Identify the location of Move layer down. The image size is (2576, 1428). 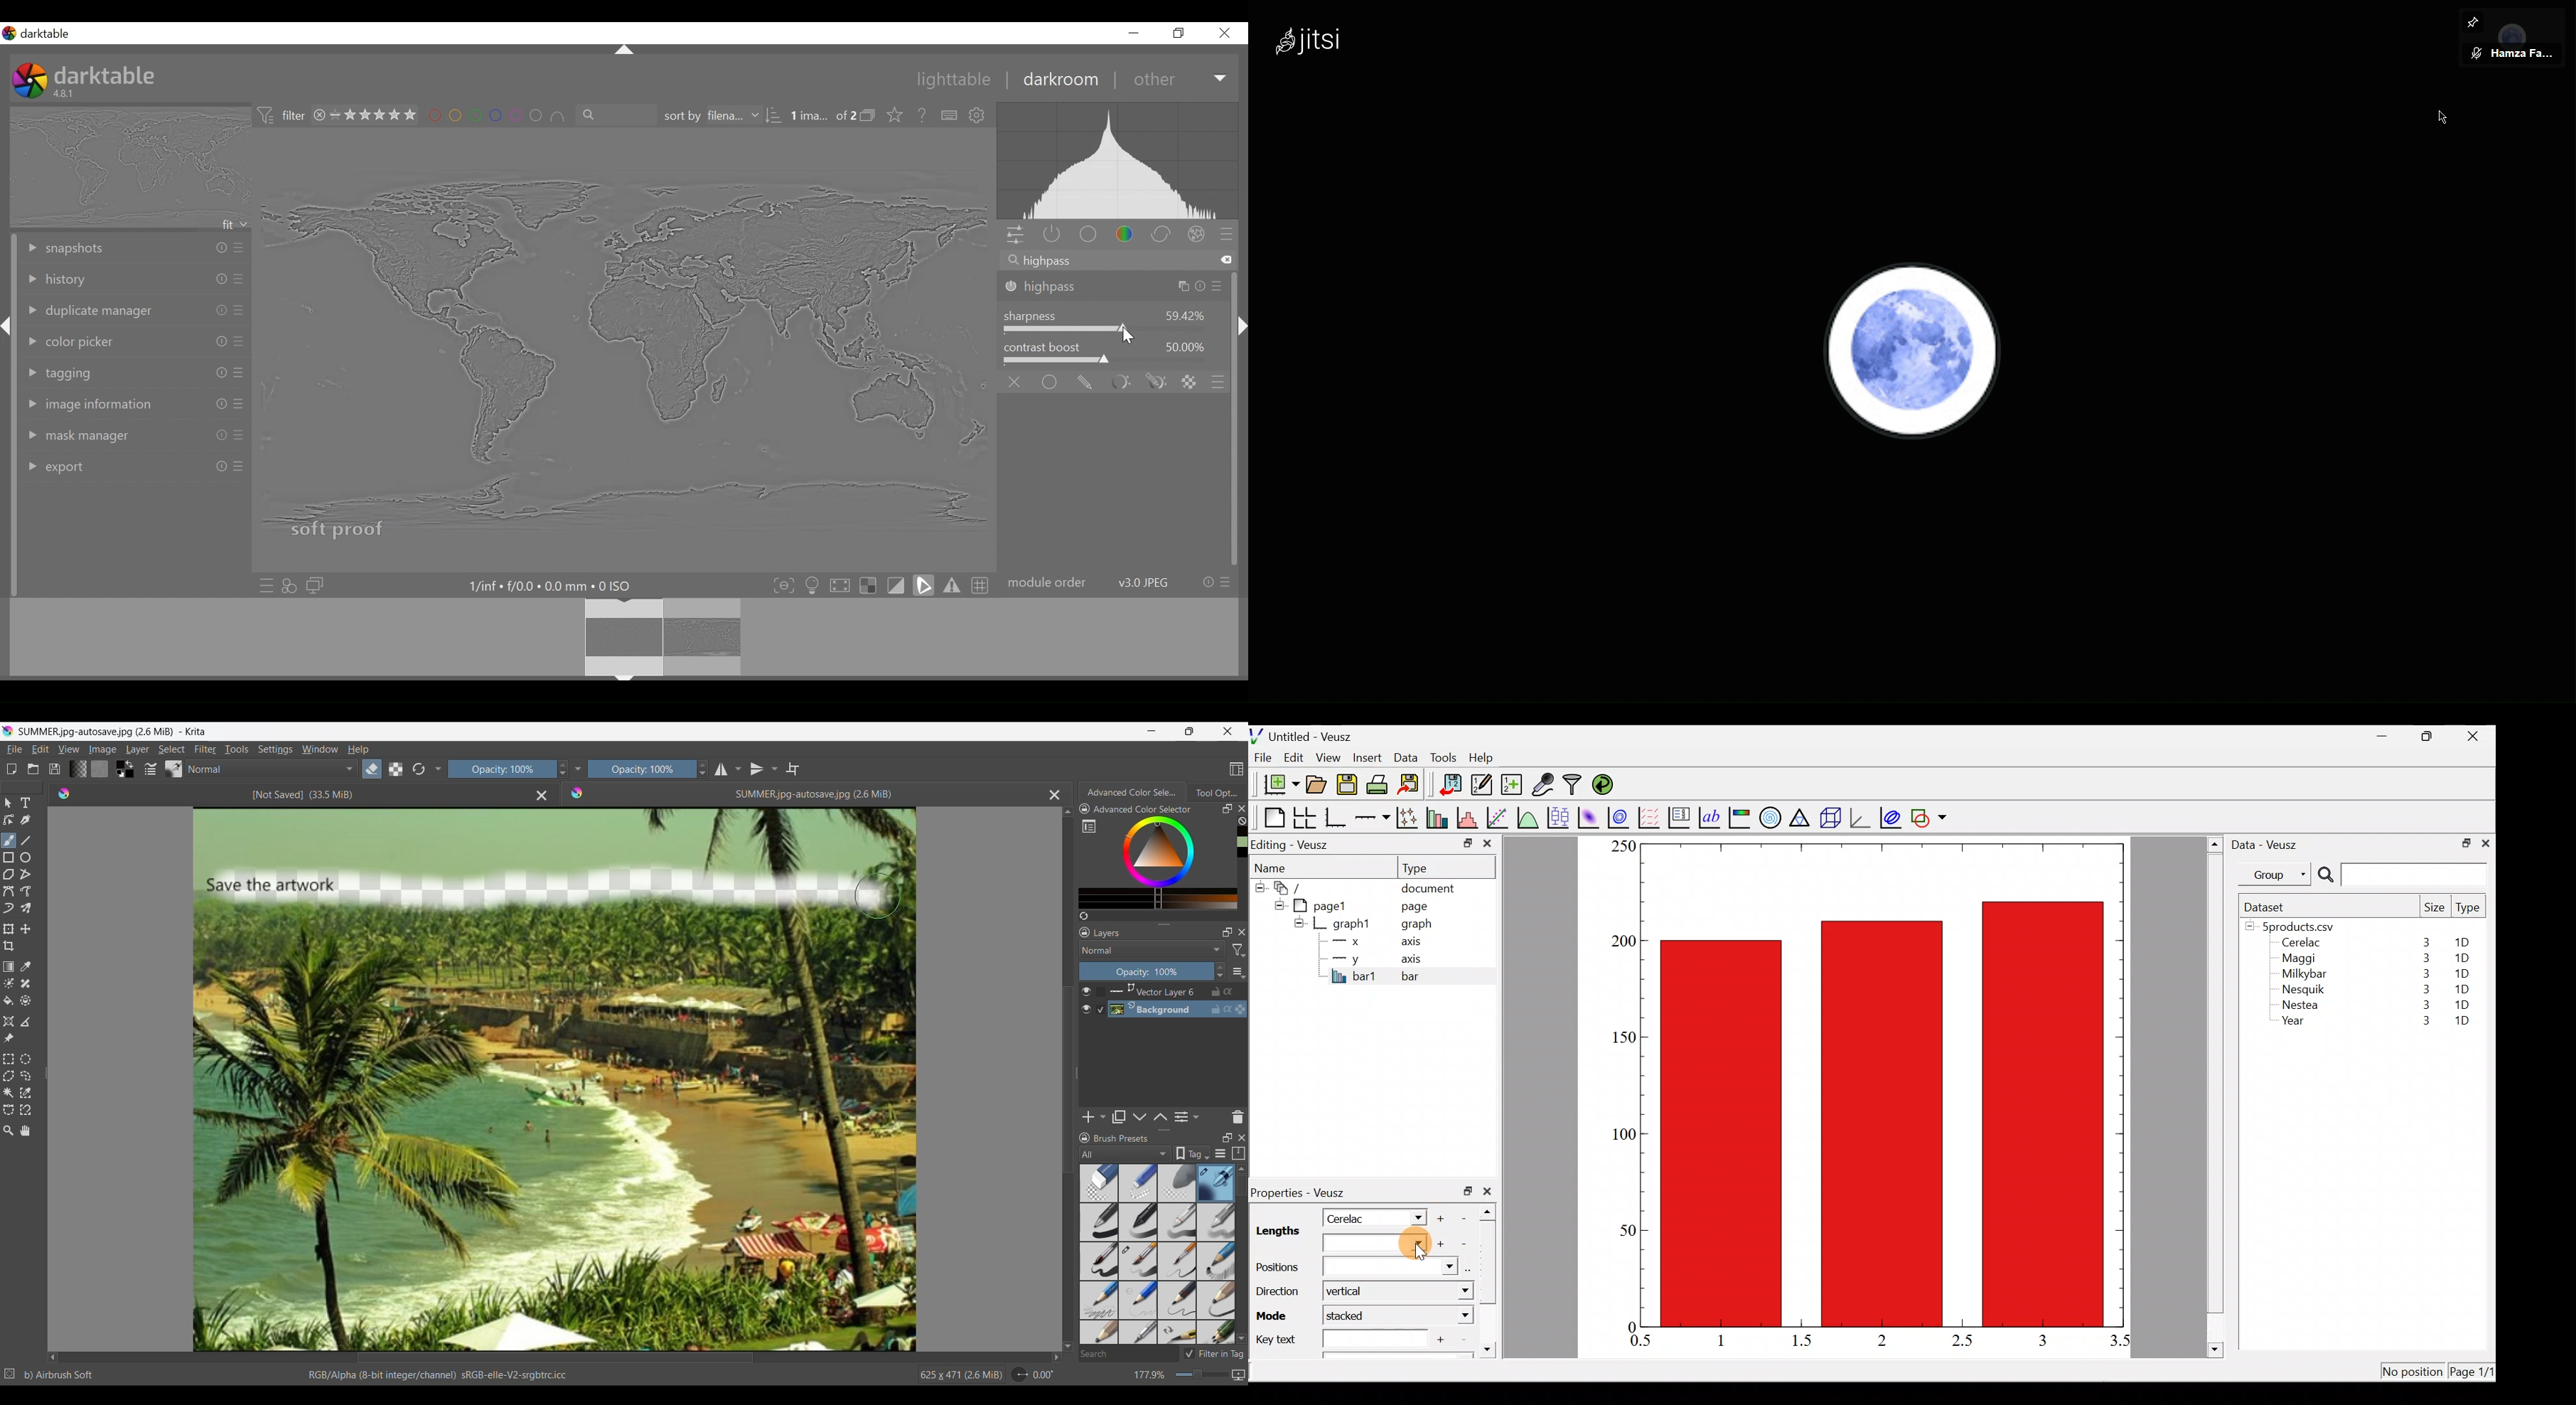
(1140, 1117).